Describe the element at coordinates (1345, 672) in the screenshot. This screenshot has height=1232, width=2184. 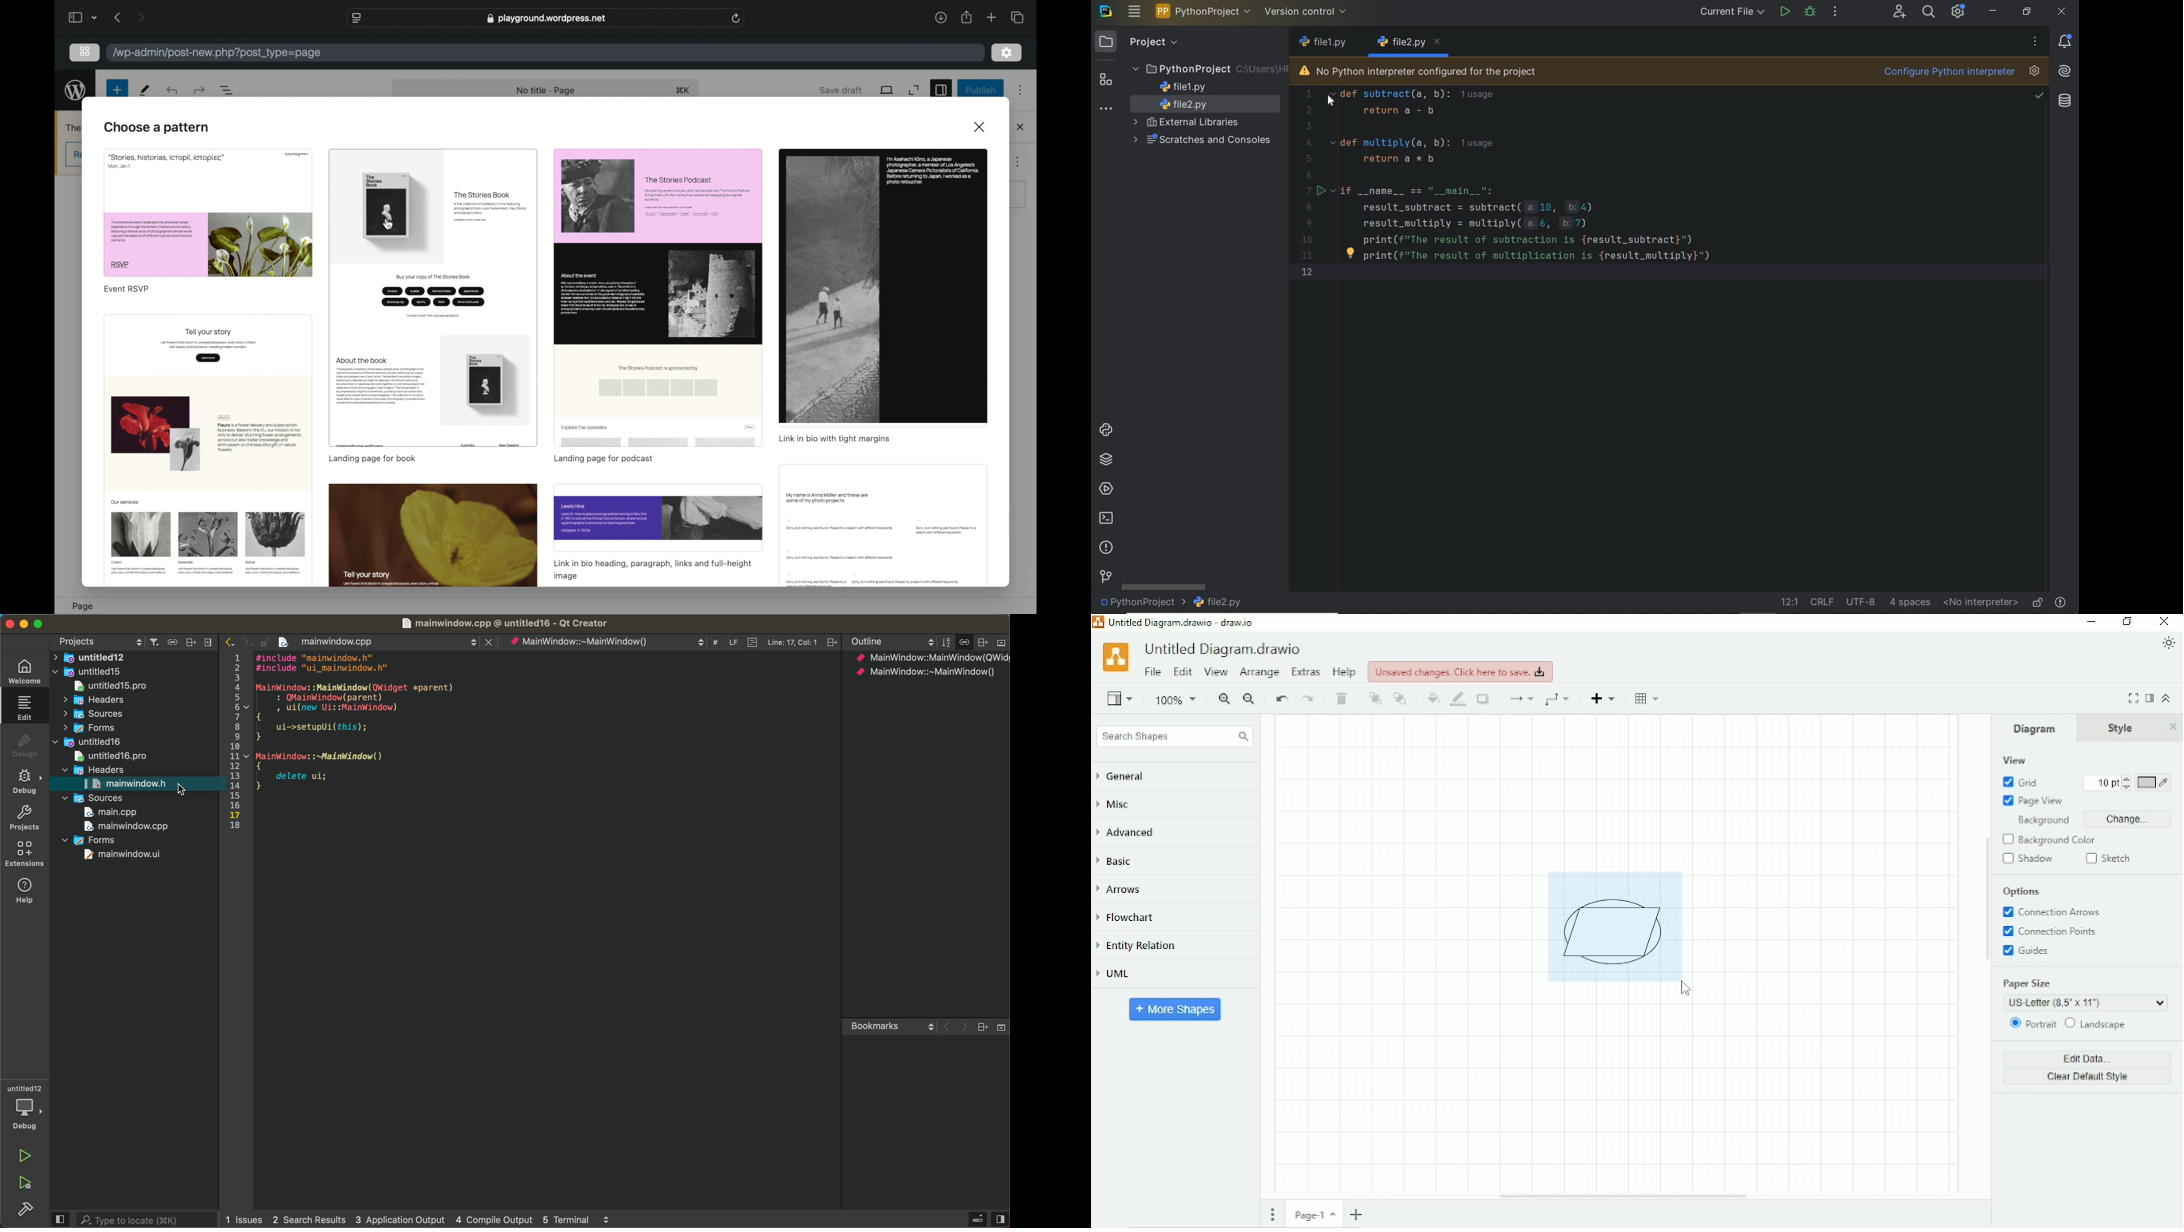
I see `Help` at that location.